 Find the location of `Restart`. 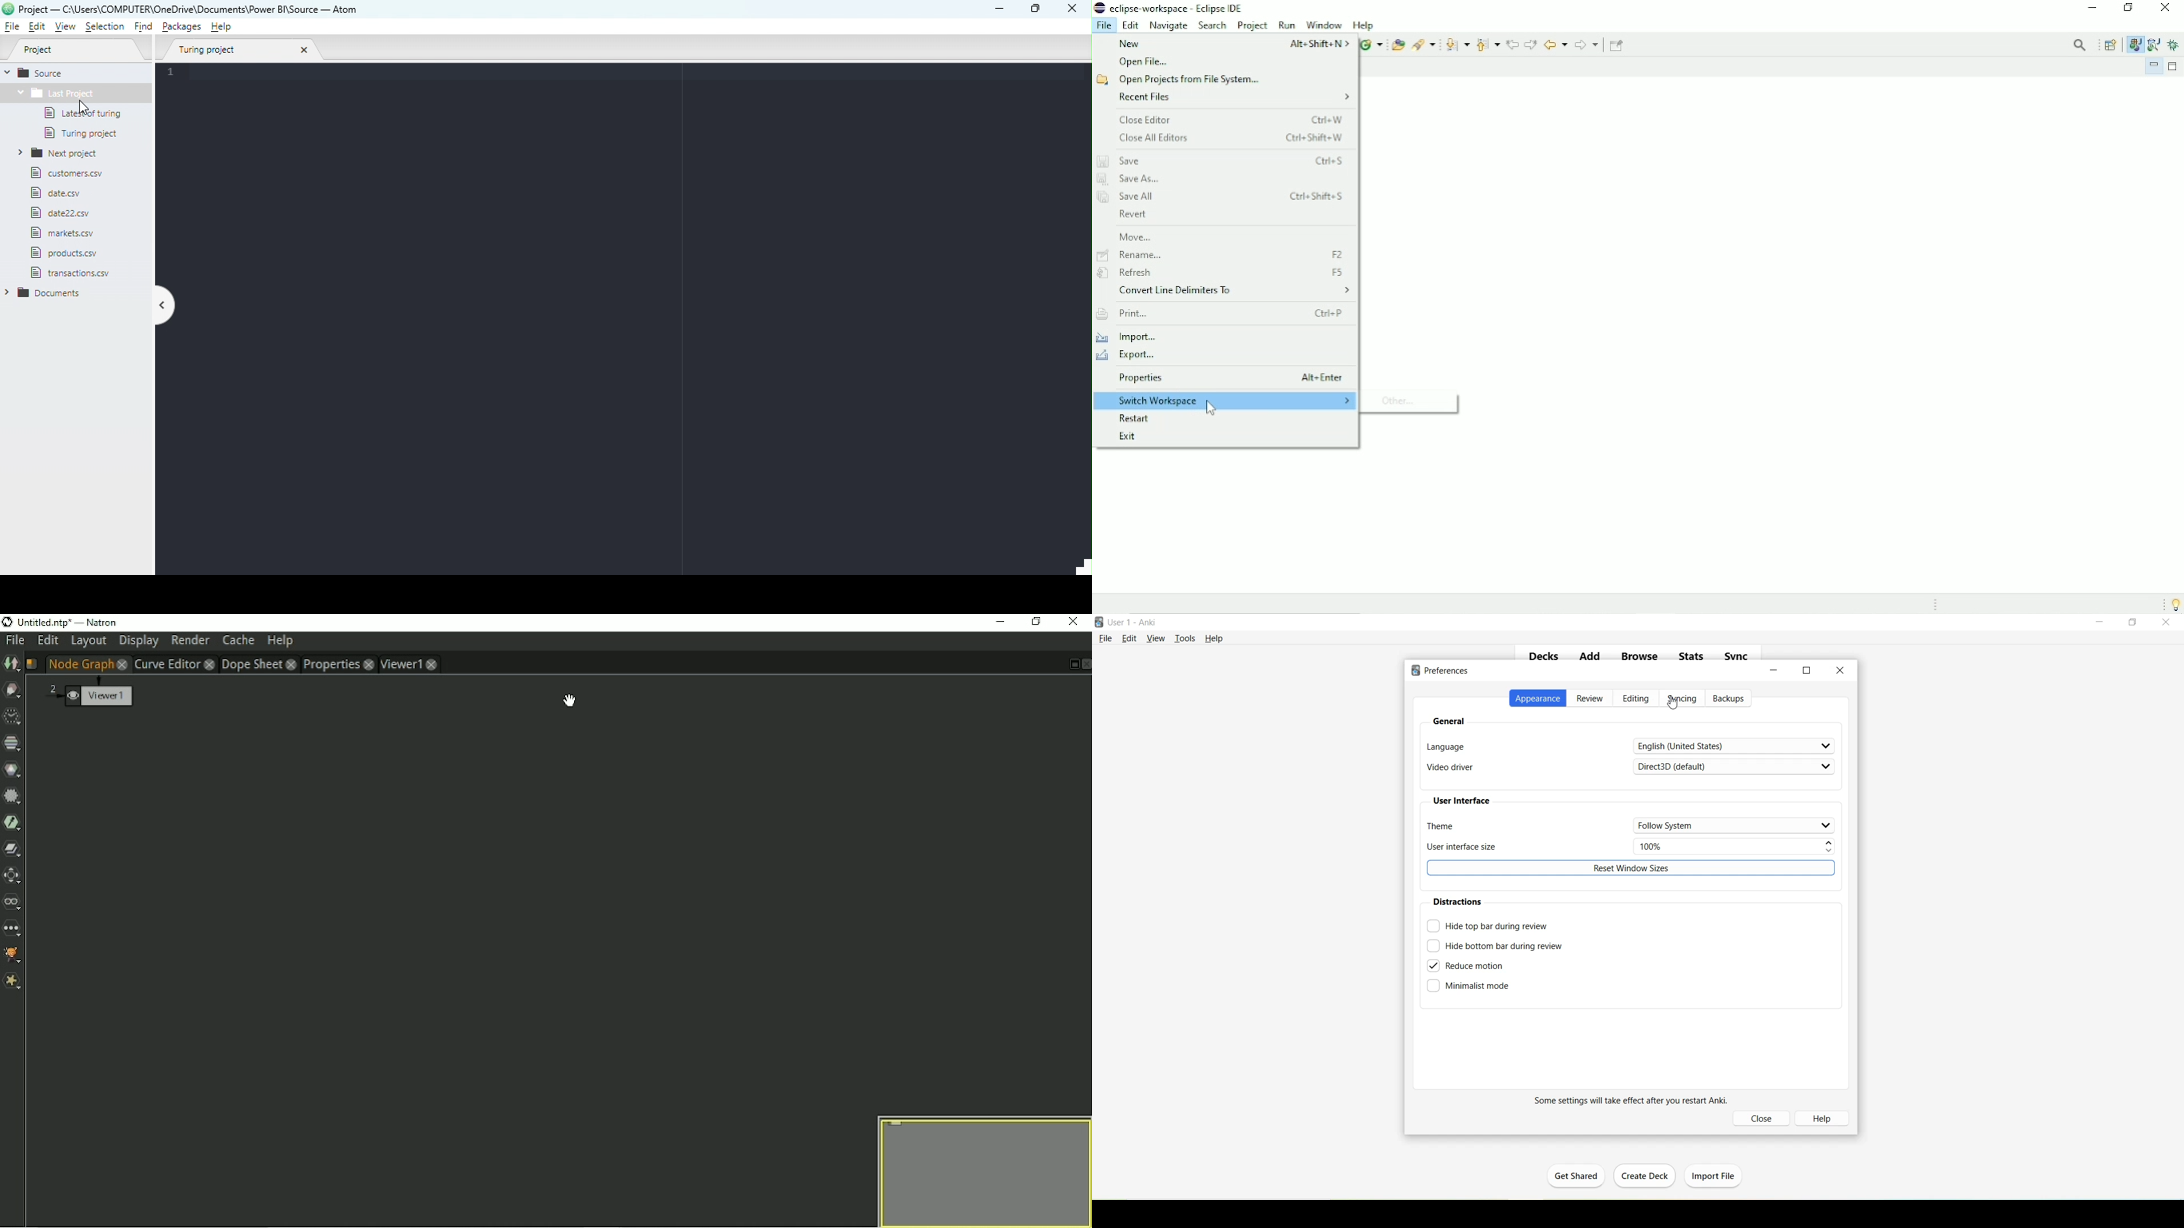

Restart is located at coordinates (1140, 419).